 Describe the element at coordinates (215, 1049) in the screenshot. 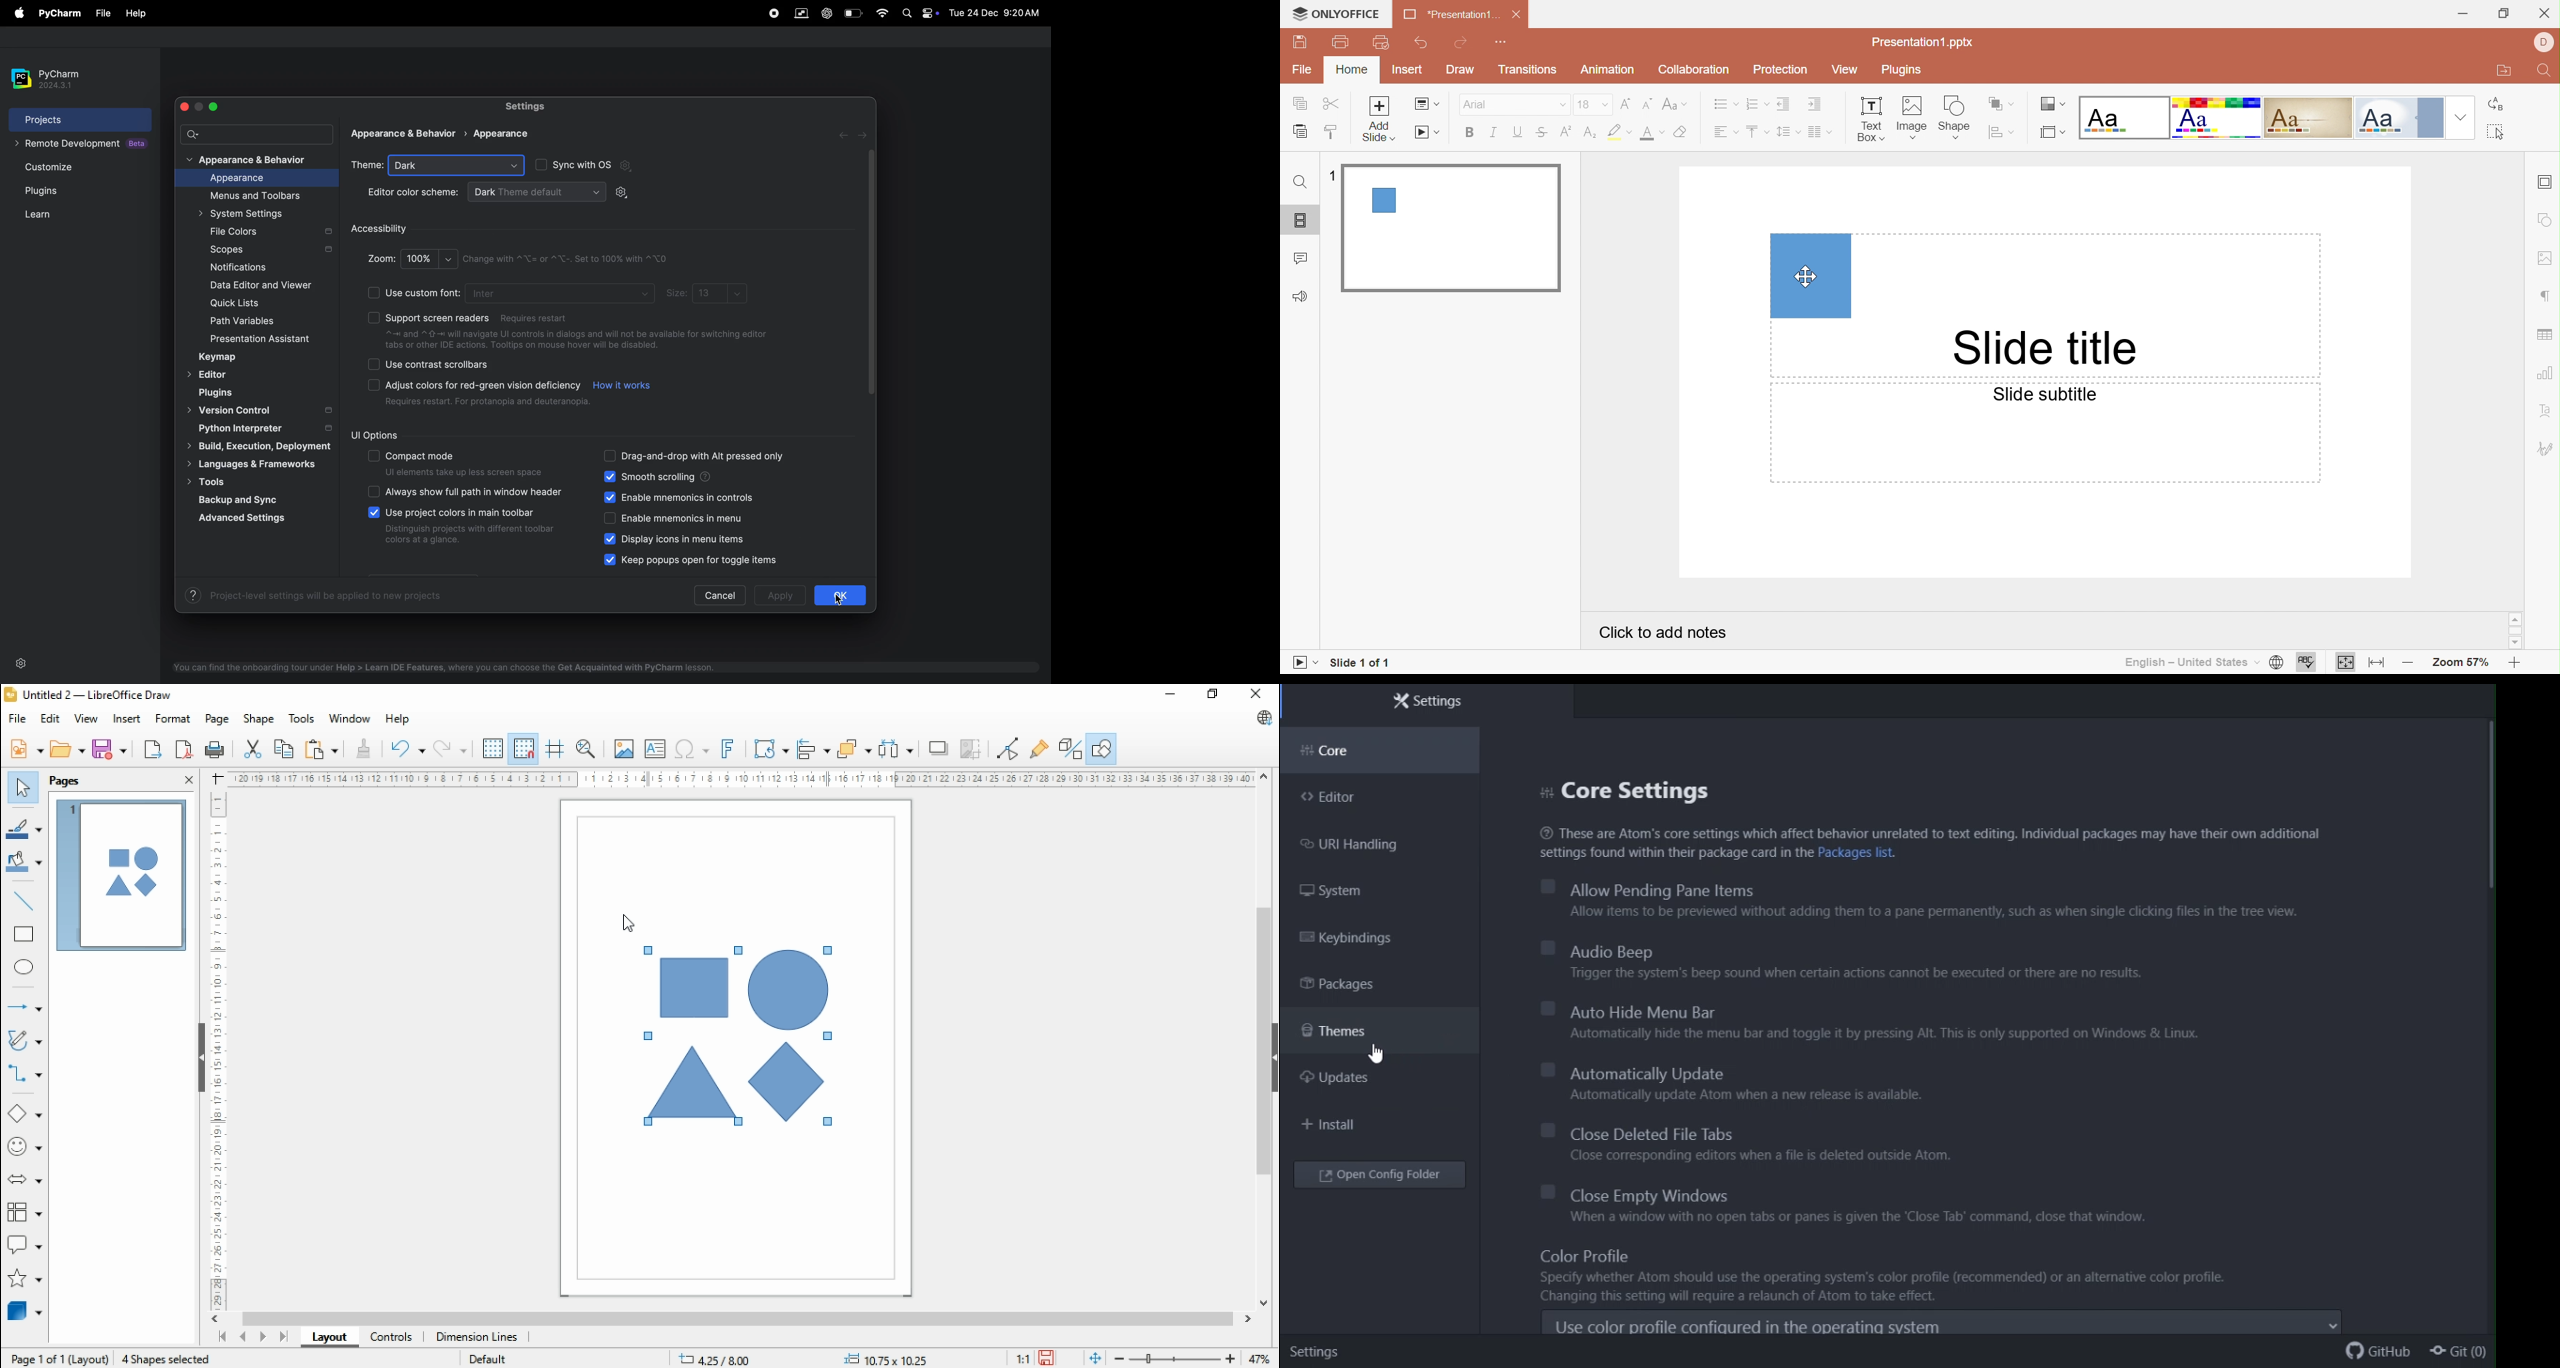

I see `vertical scale` at that location.